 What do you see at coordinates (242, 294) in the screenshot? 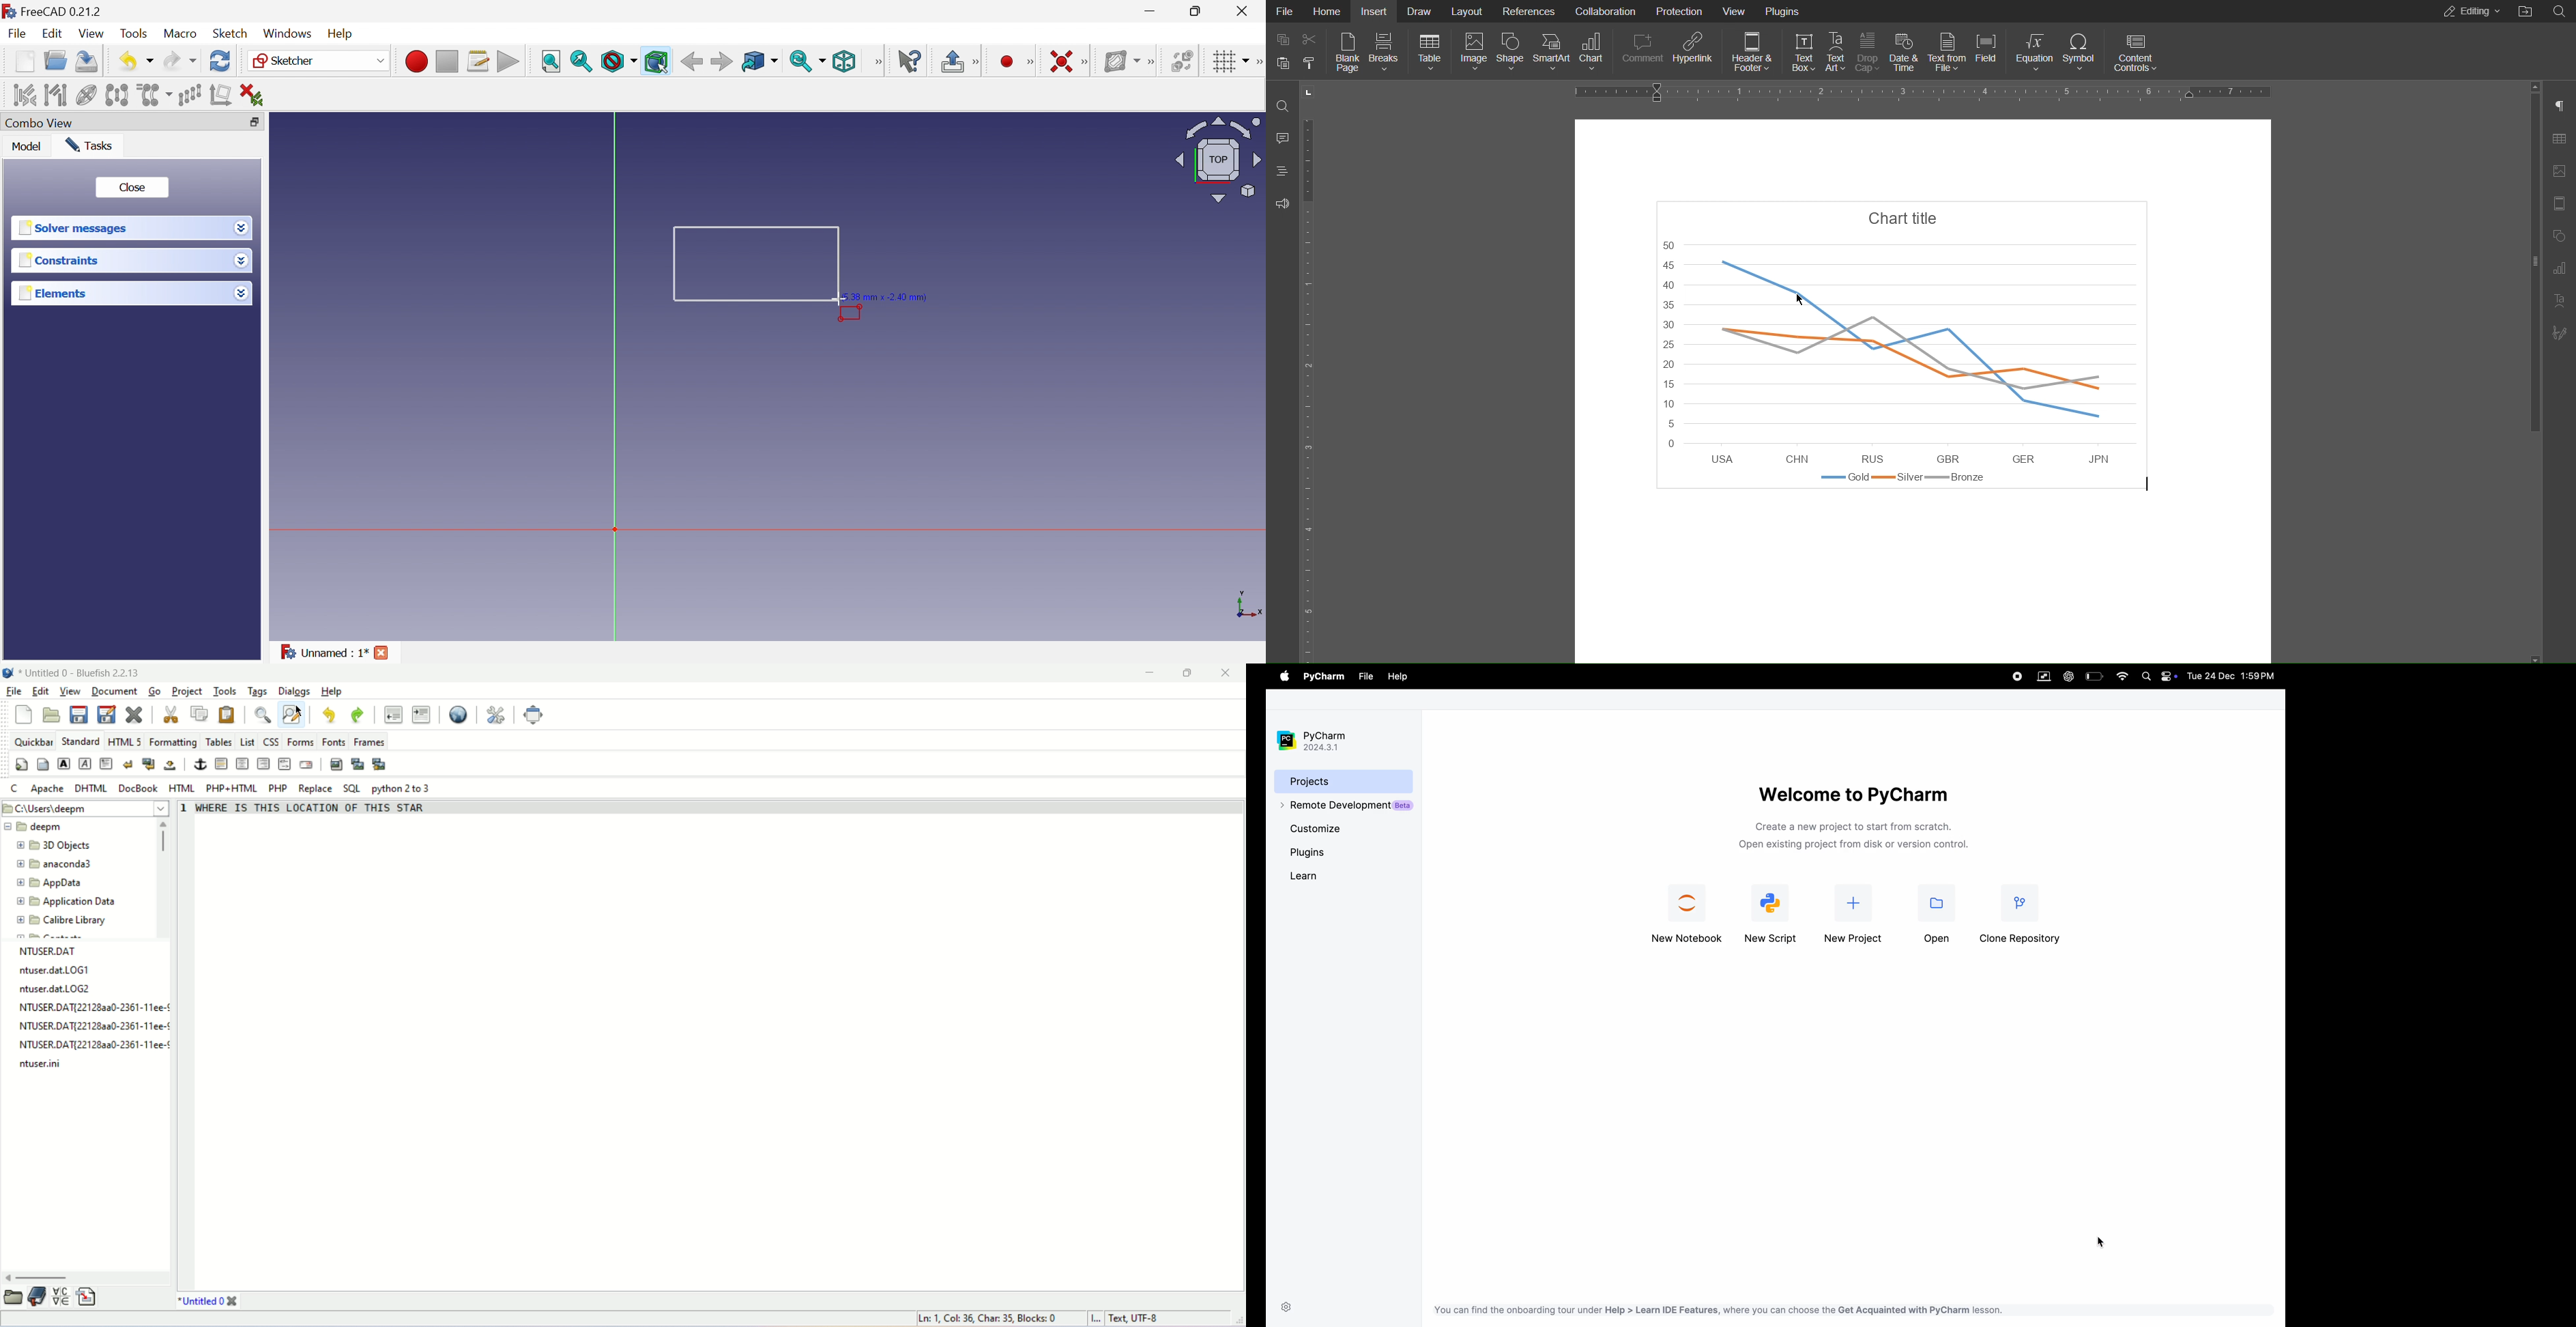
I see `Drop down` at bounding box center [242, 294].